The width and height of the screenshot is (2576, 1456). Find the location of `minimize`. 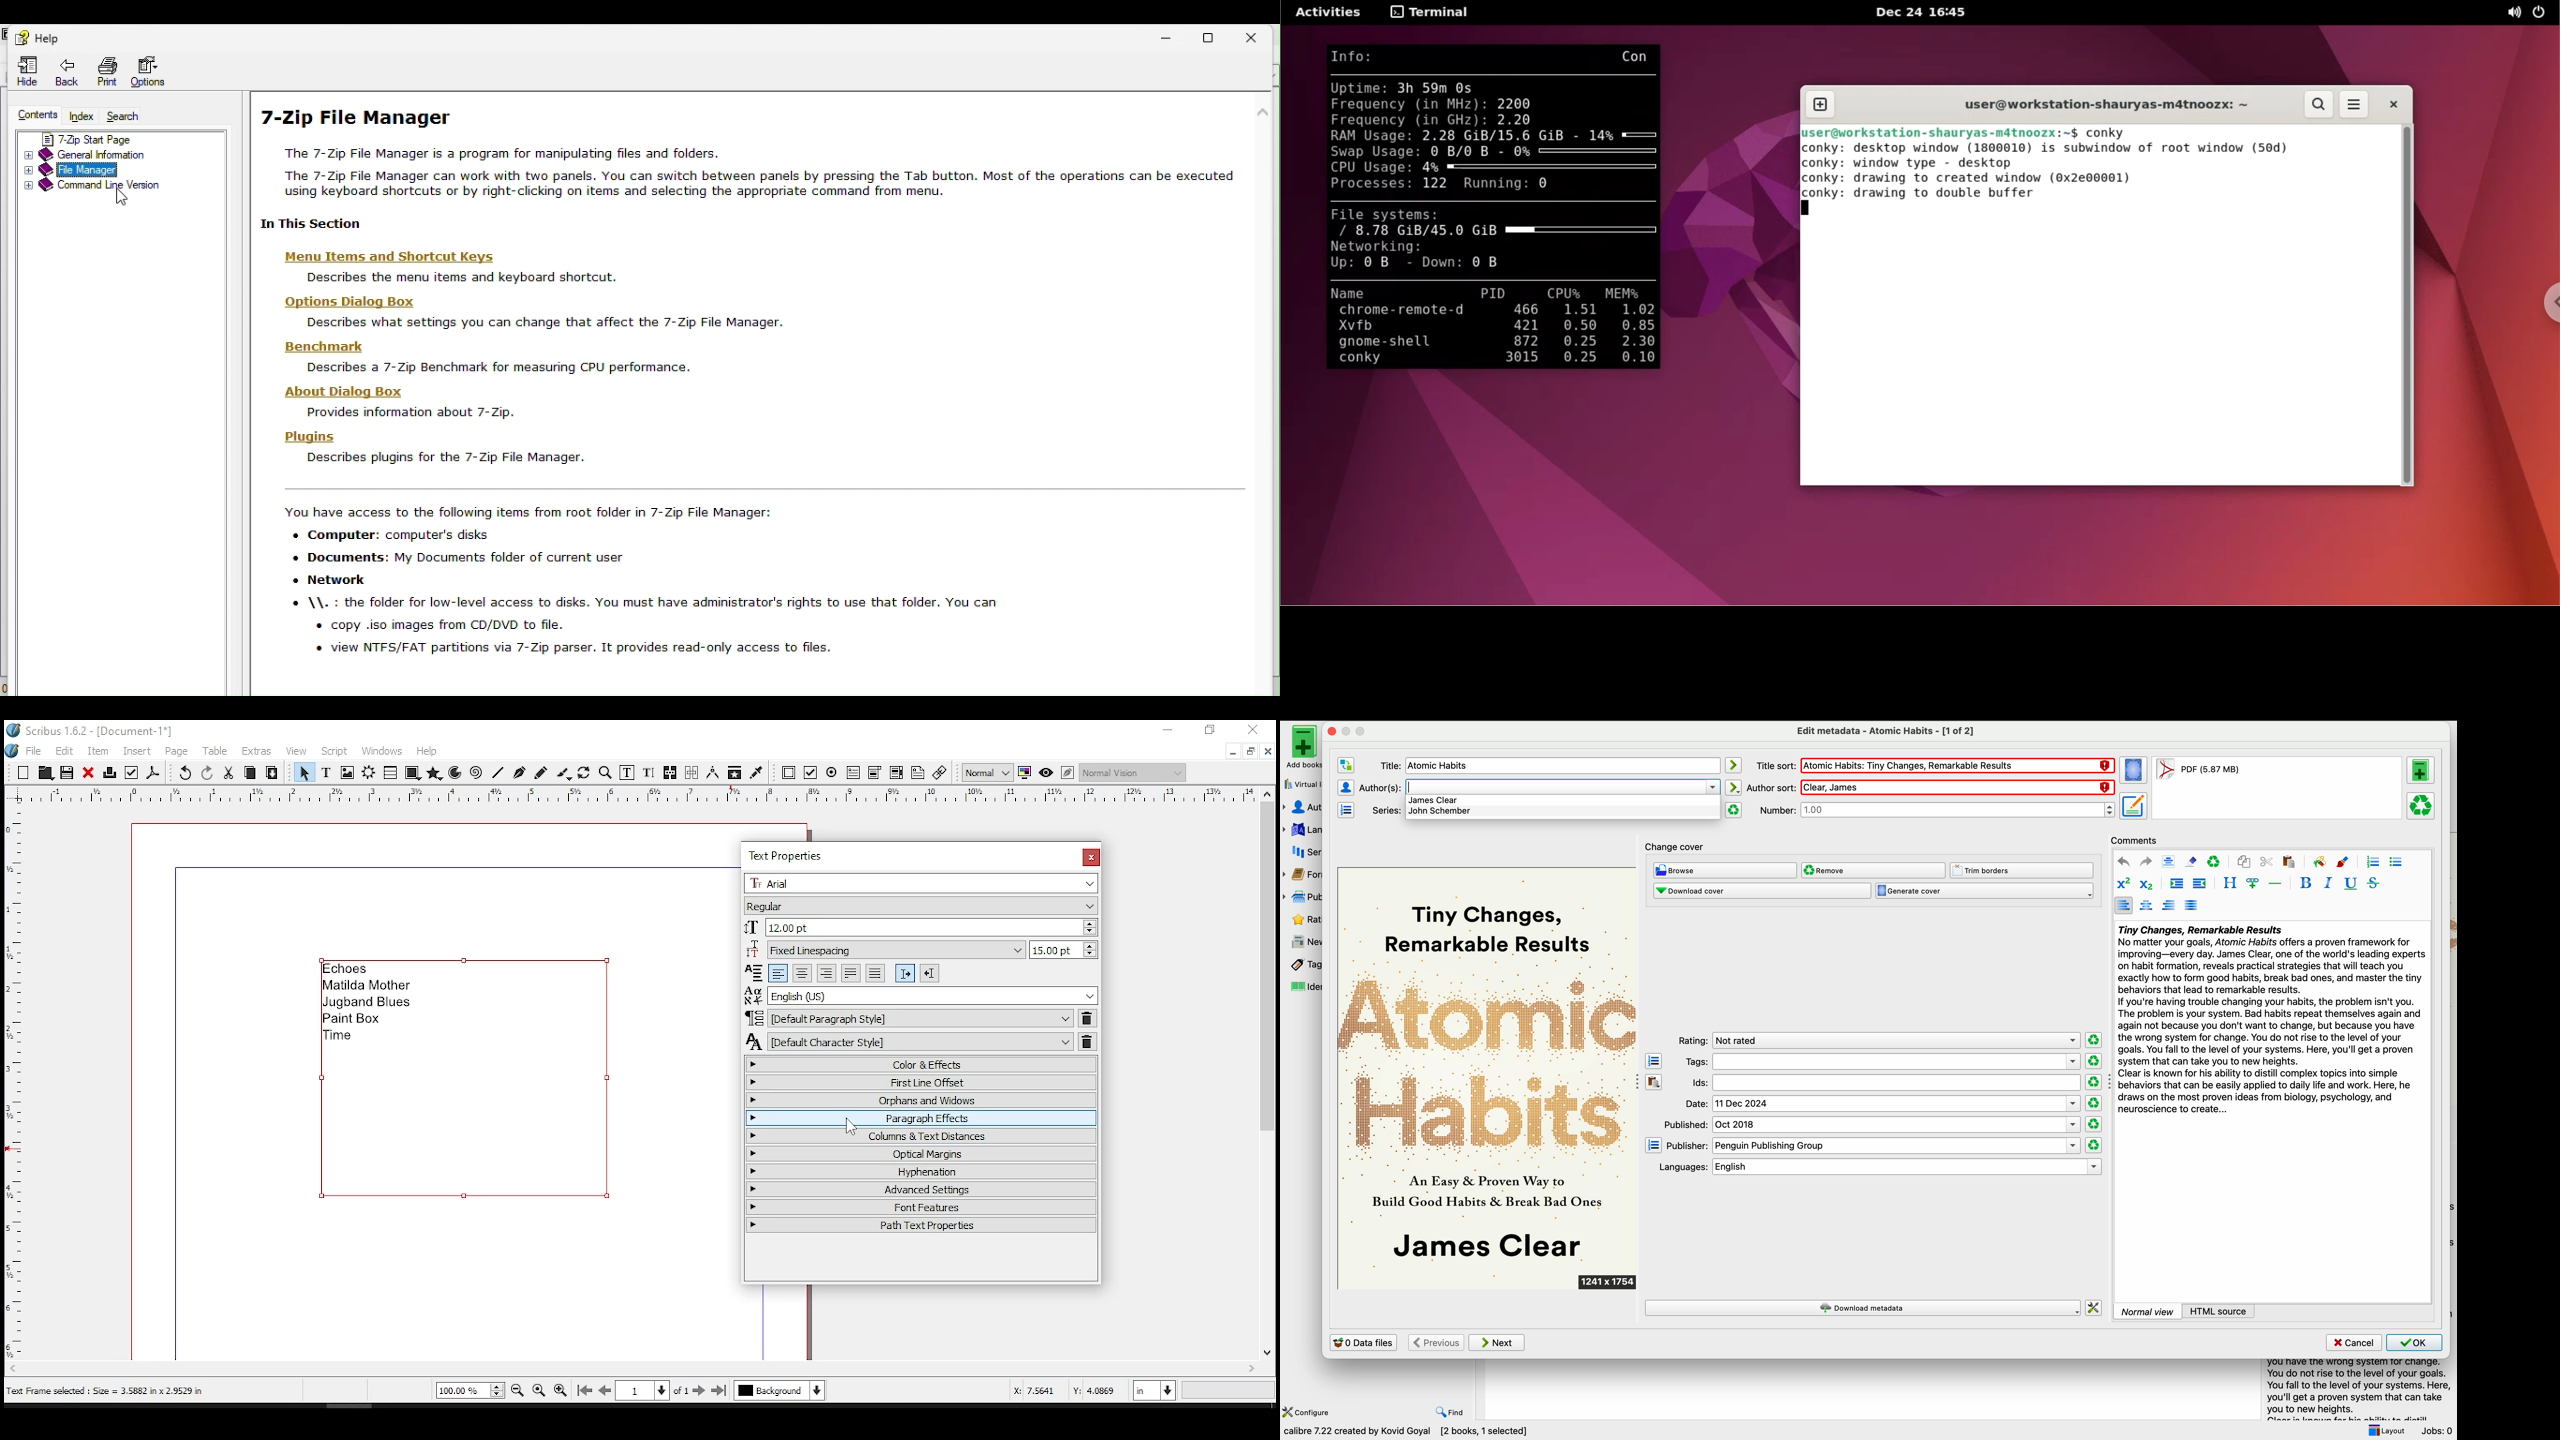

minimize is located at coordinates (1232, 752).